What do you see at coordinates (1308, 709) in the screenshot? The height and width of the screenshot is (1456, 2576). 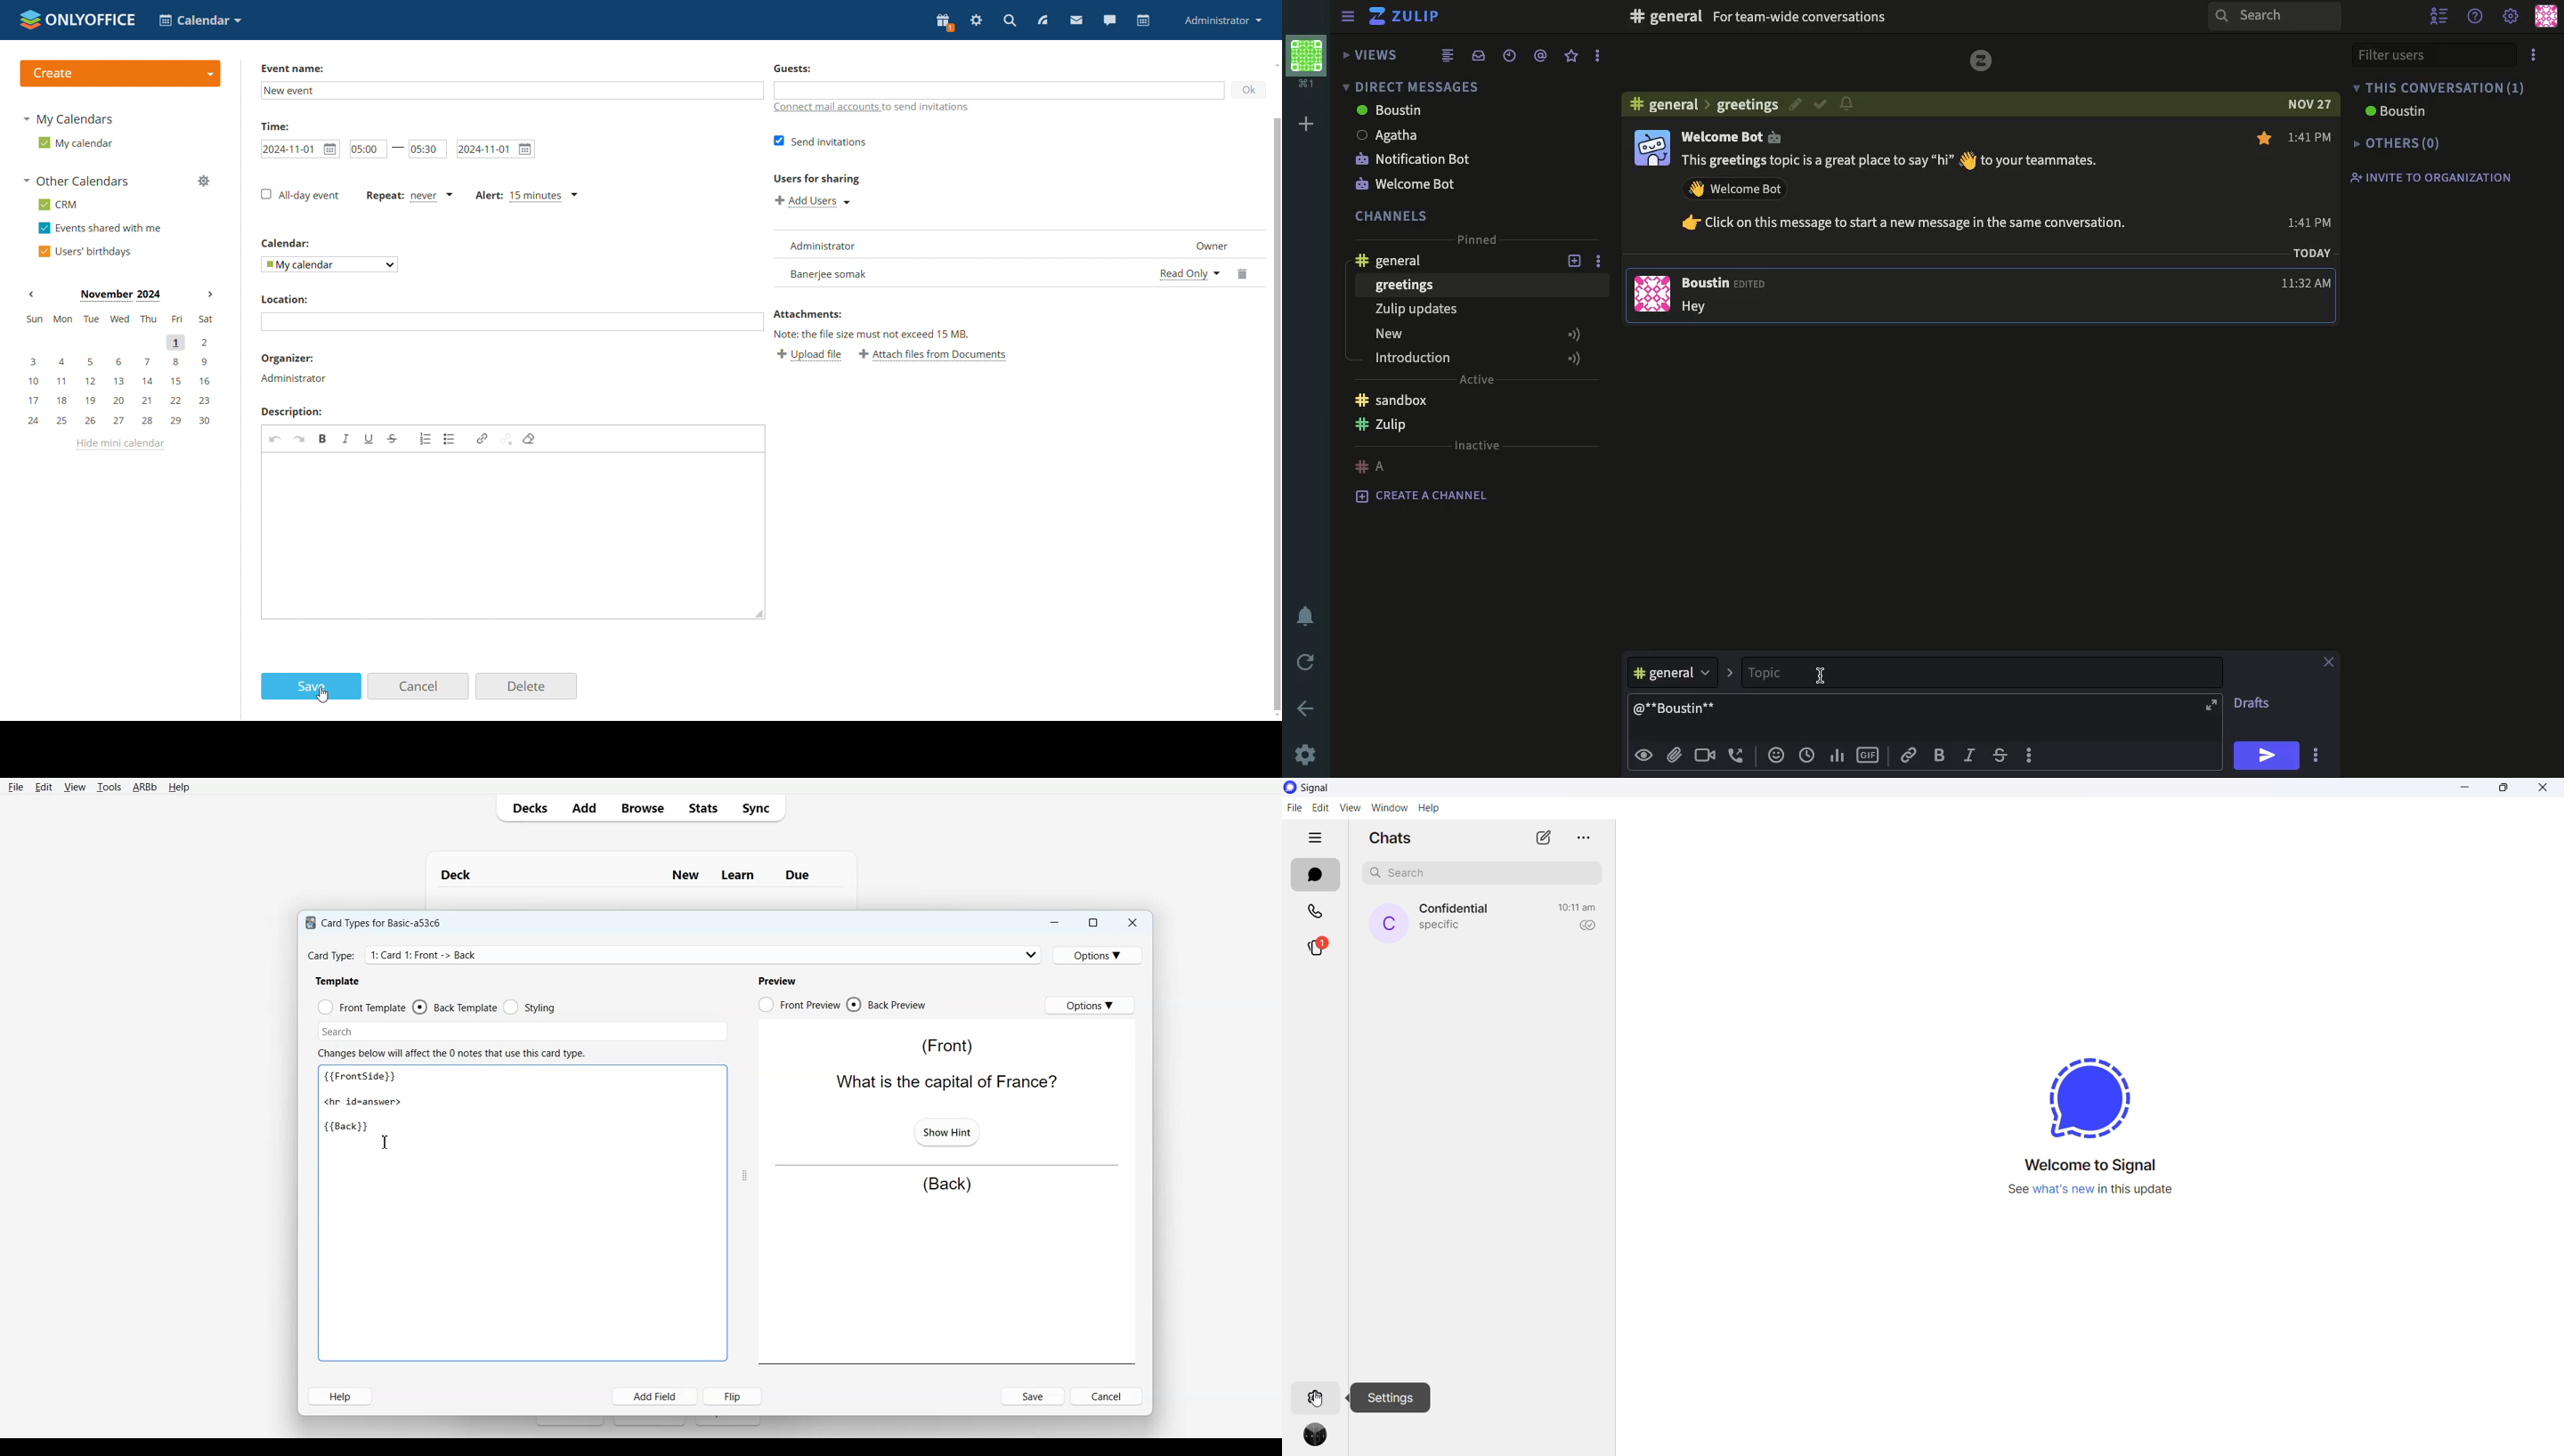 I see `back ` at bounding box center [1308, 709].